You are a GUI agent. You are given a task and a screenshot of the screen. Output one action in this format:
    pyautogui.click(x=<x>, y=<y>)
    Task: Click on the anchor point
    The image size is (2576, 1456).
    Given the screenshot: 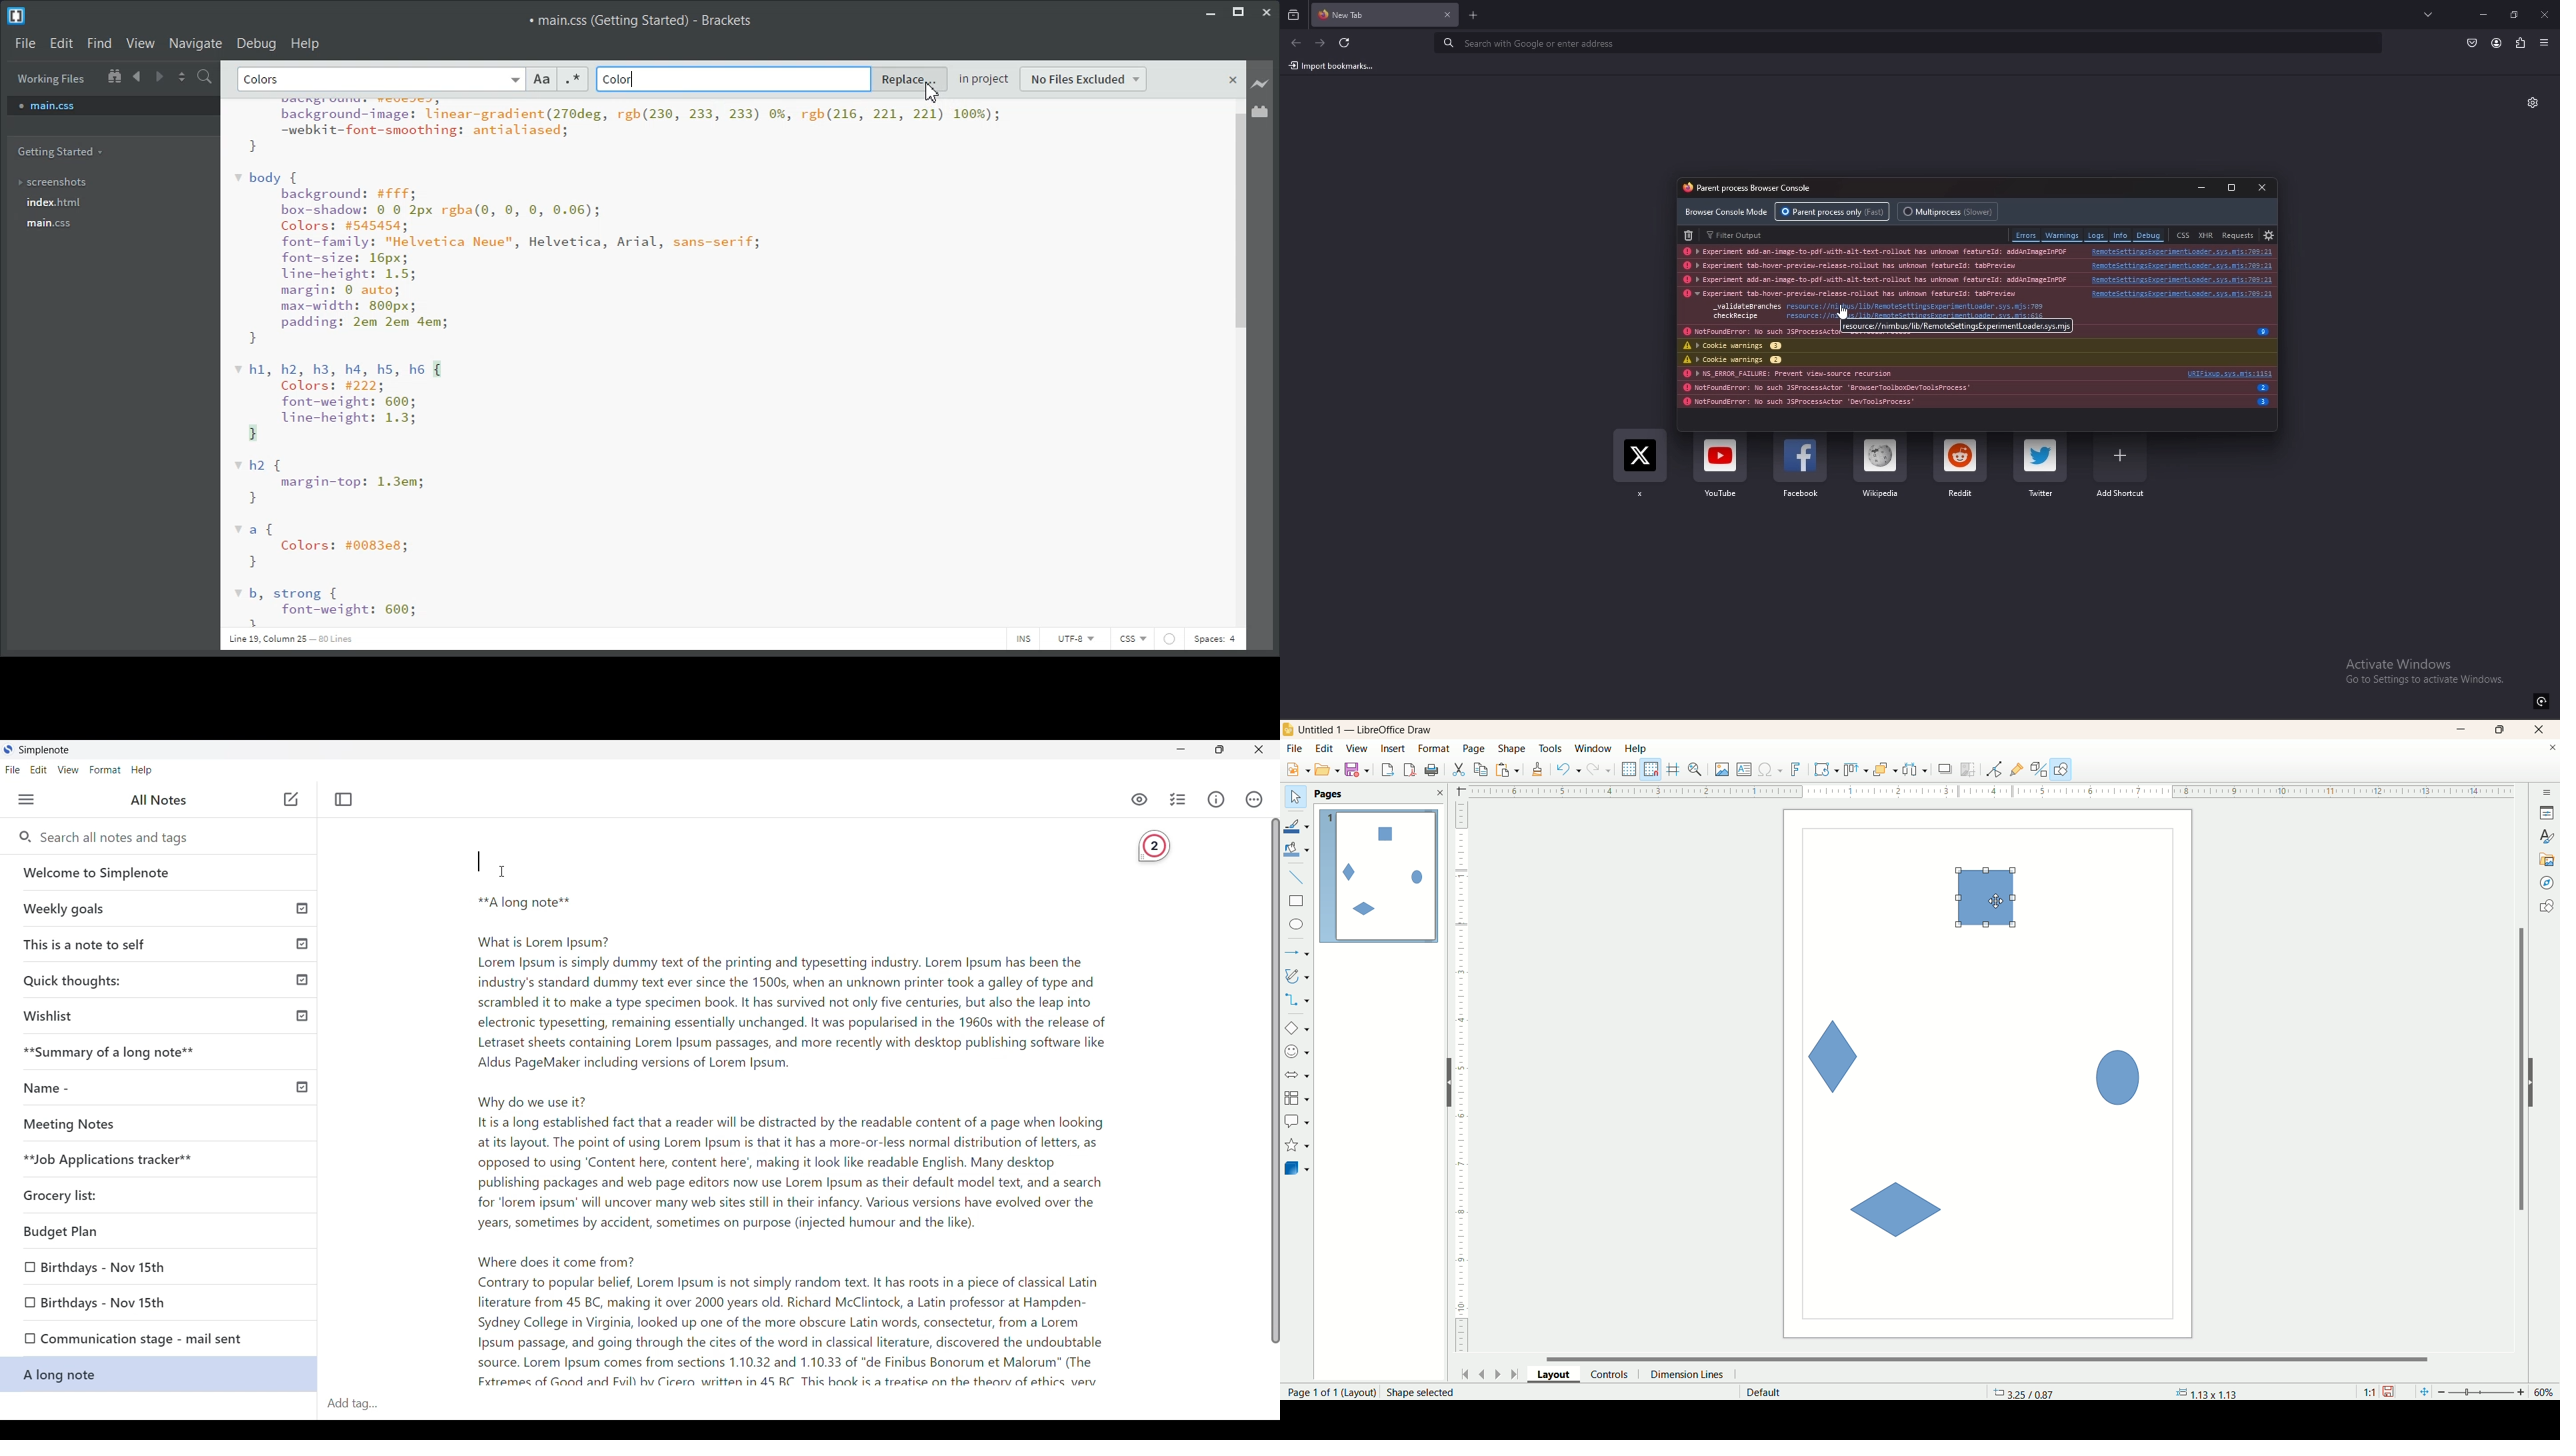 What is the action you would take?
    pyautogui.click(x=2205, y=1393)
    